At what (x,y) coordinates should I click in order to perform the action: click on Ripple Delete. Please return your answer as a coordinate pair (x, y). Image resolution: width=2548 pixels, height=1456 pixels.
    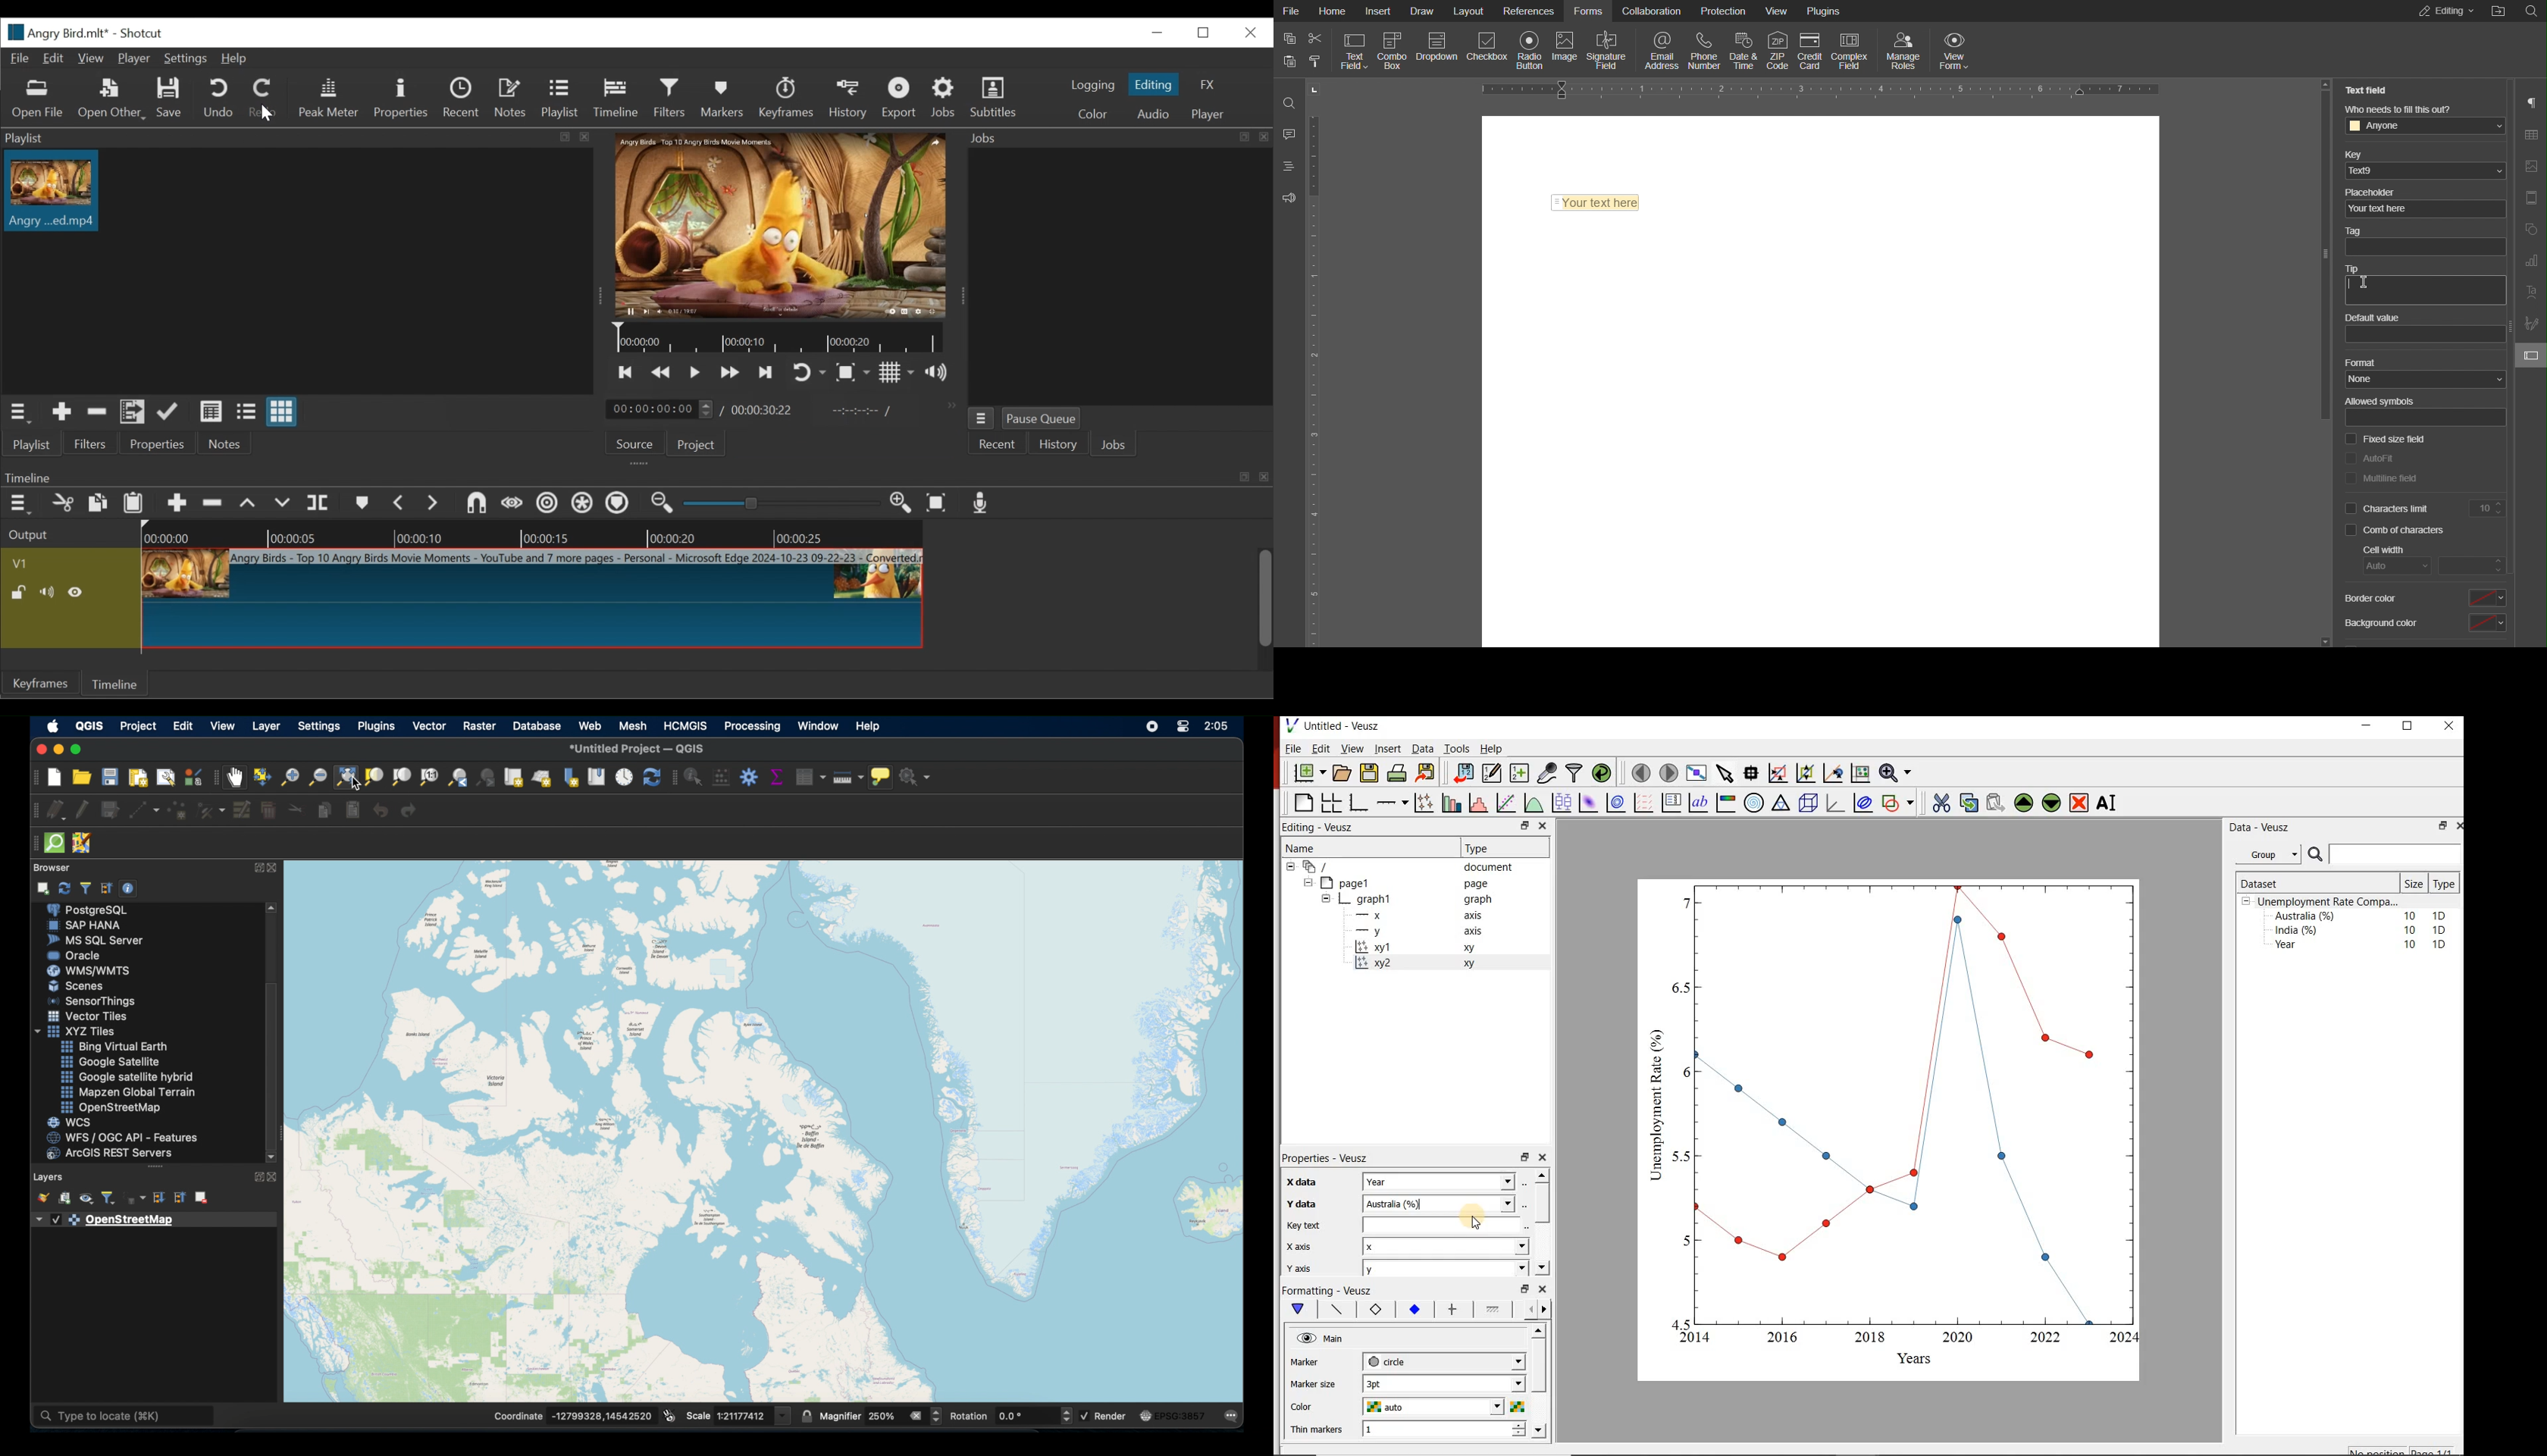
    Looking at the image, I should click on (212, 504).